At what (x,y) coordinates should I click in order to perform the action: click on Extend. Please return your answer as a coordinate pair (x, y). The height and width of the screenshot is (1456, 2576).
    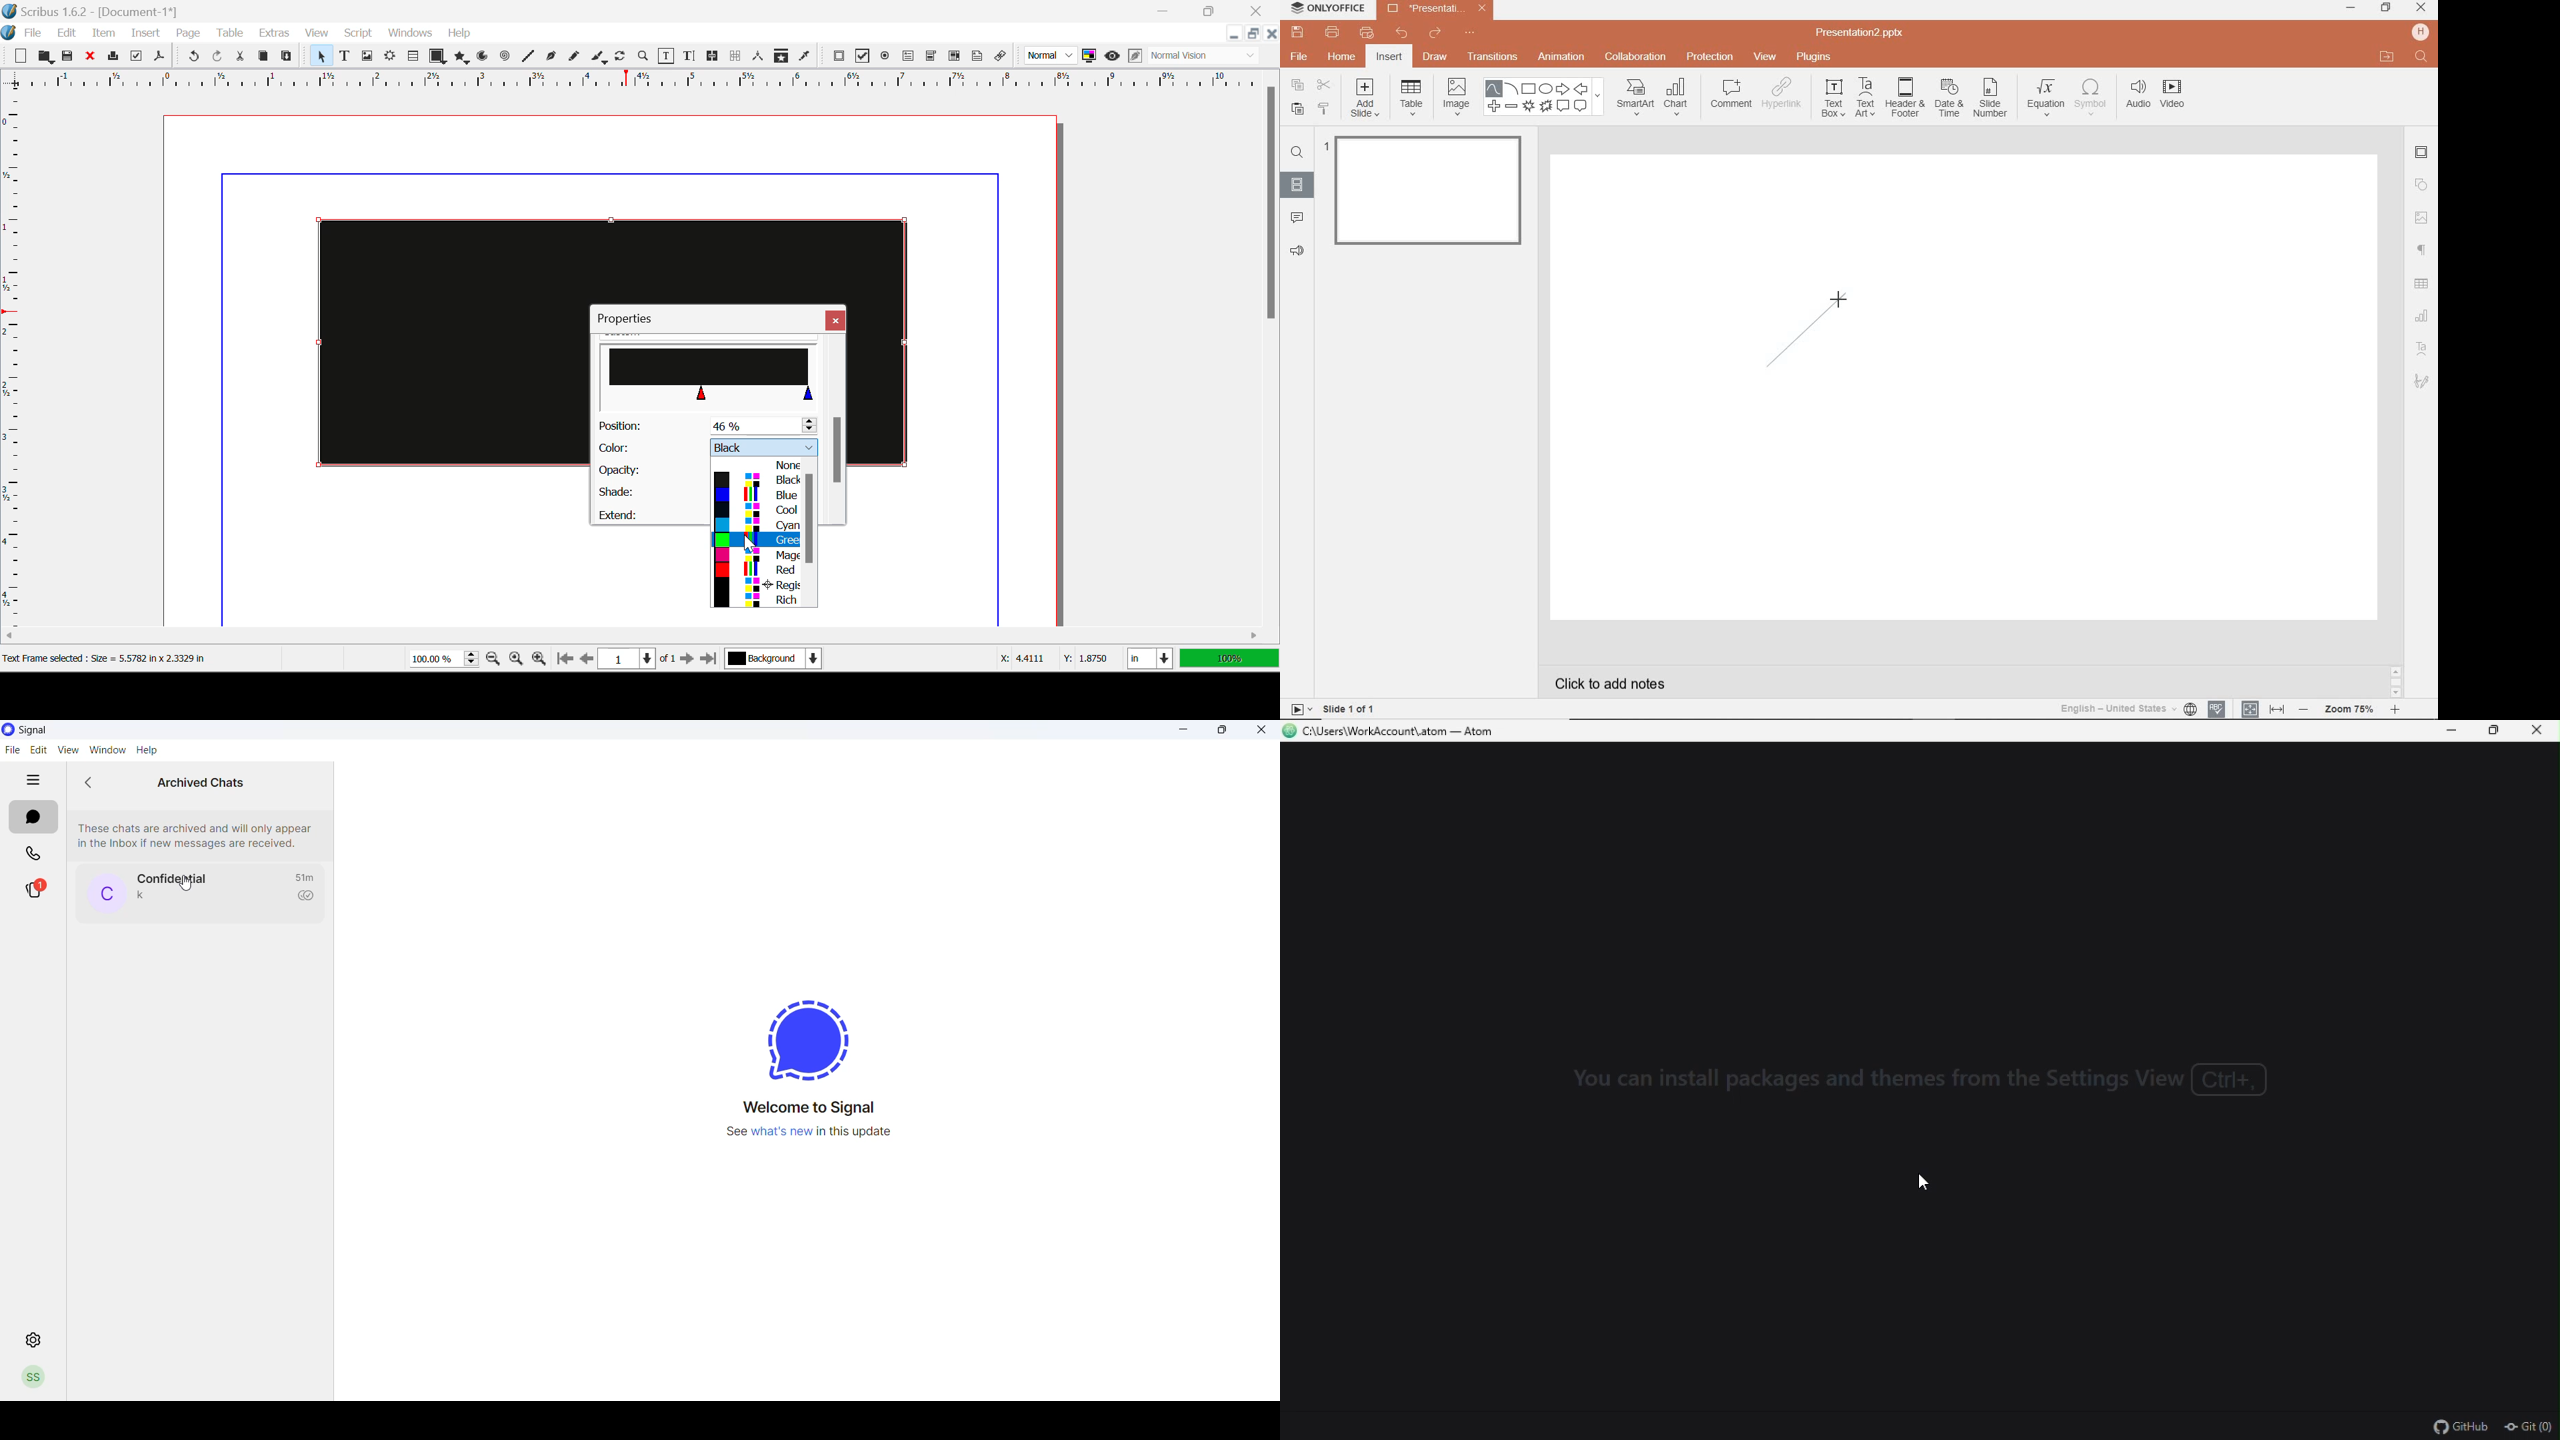
    Looking at the image, I should click on (649, 513).